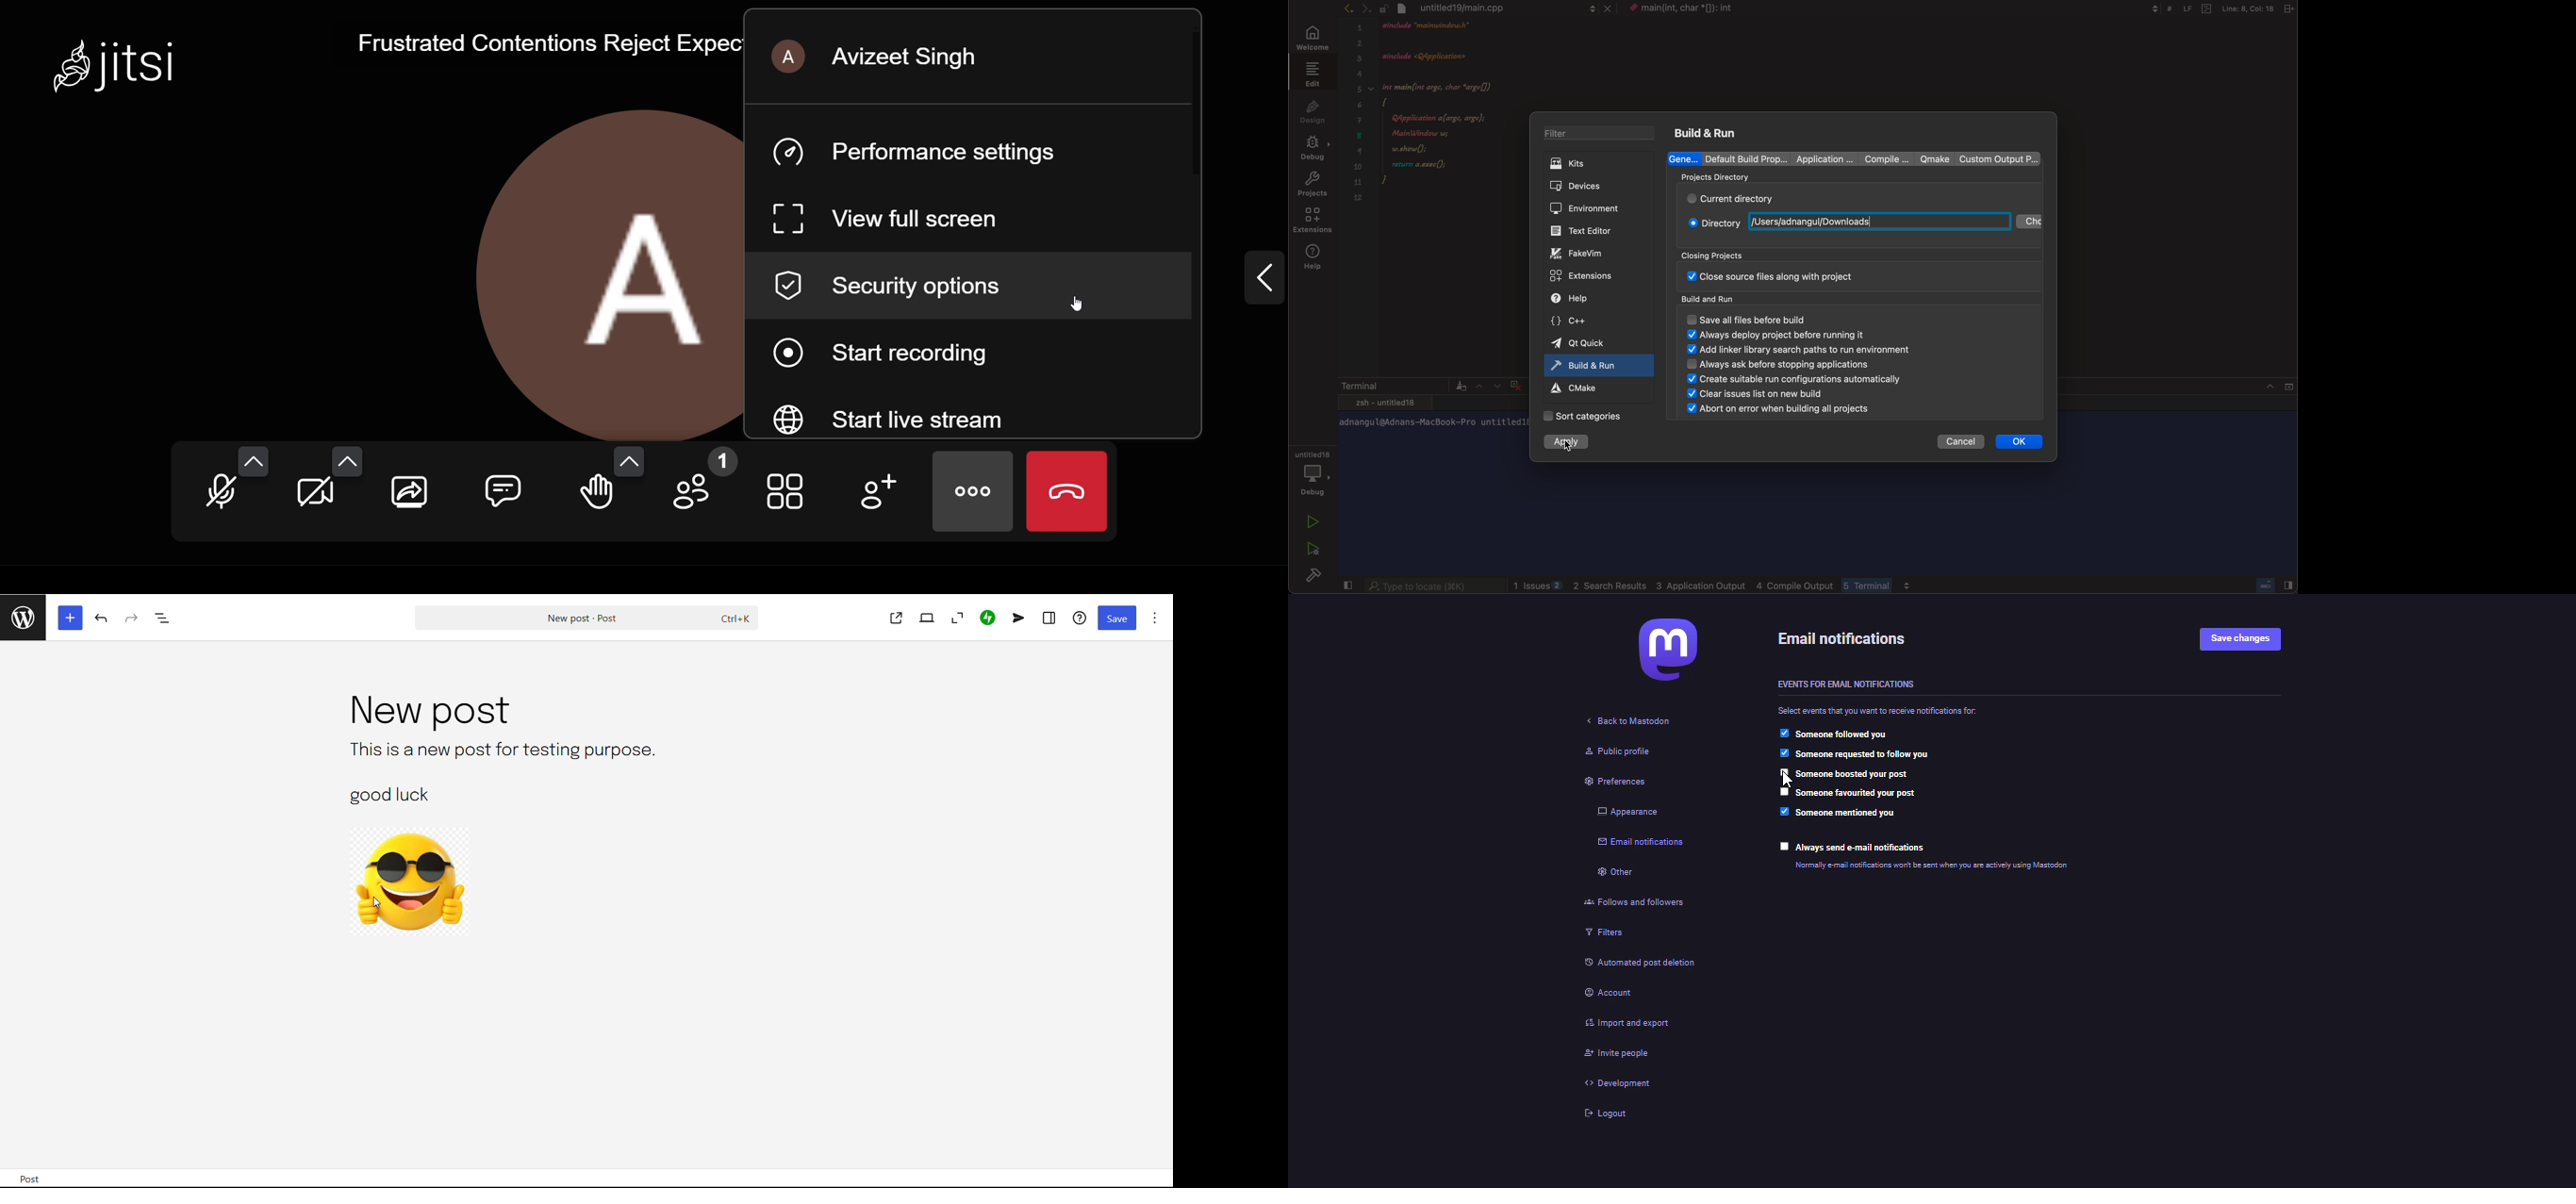 The width and height of the screenshot is (2576, 1204). Describe the element at coordinates (1117, 618) in the screenshot. I see `save` at that location.